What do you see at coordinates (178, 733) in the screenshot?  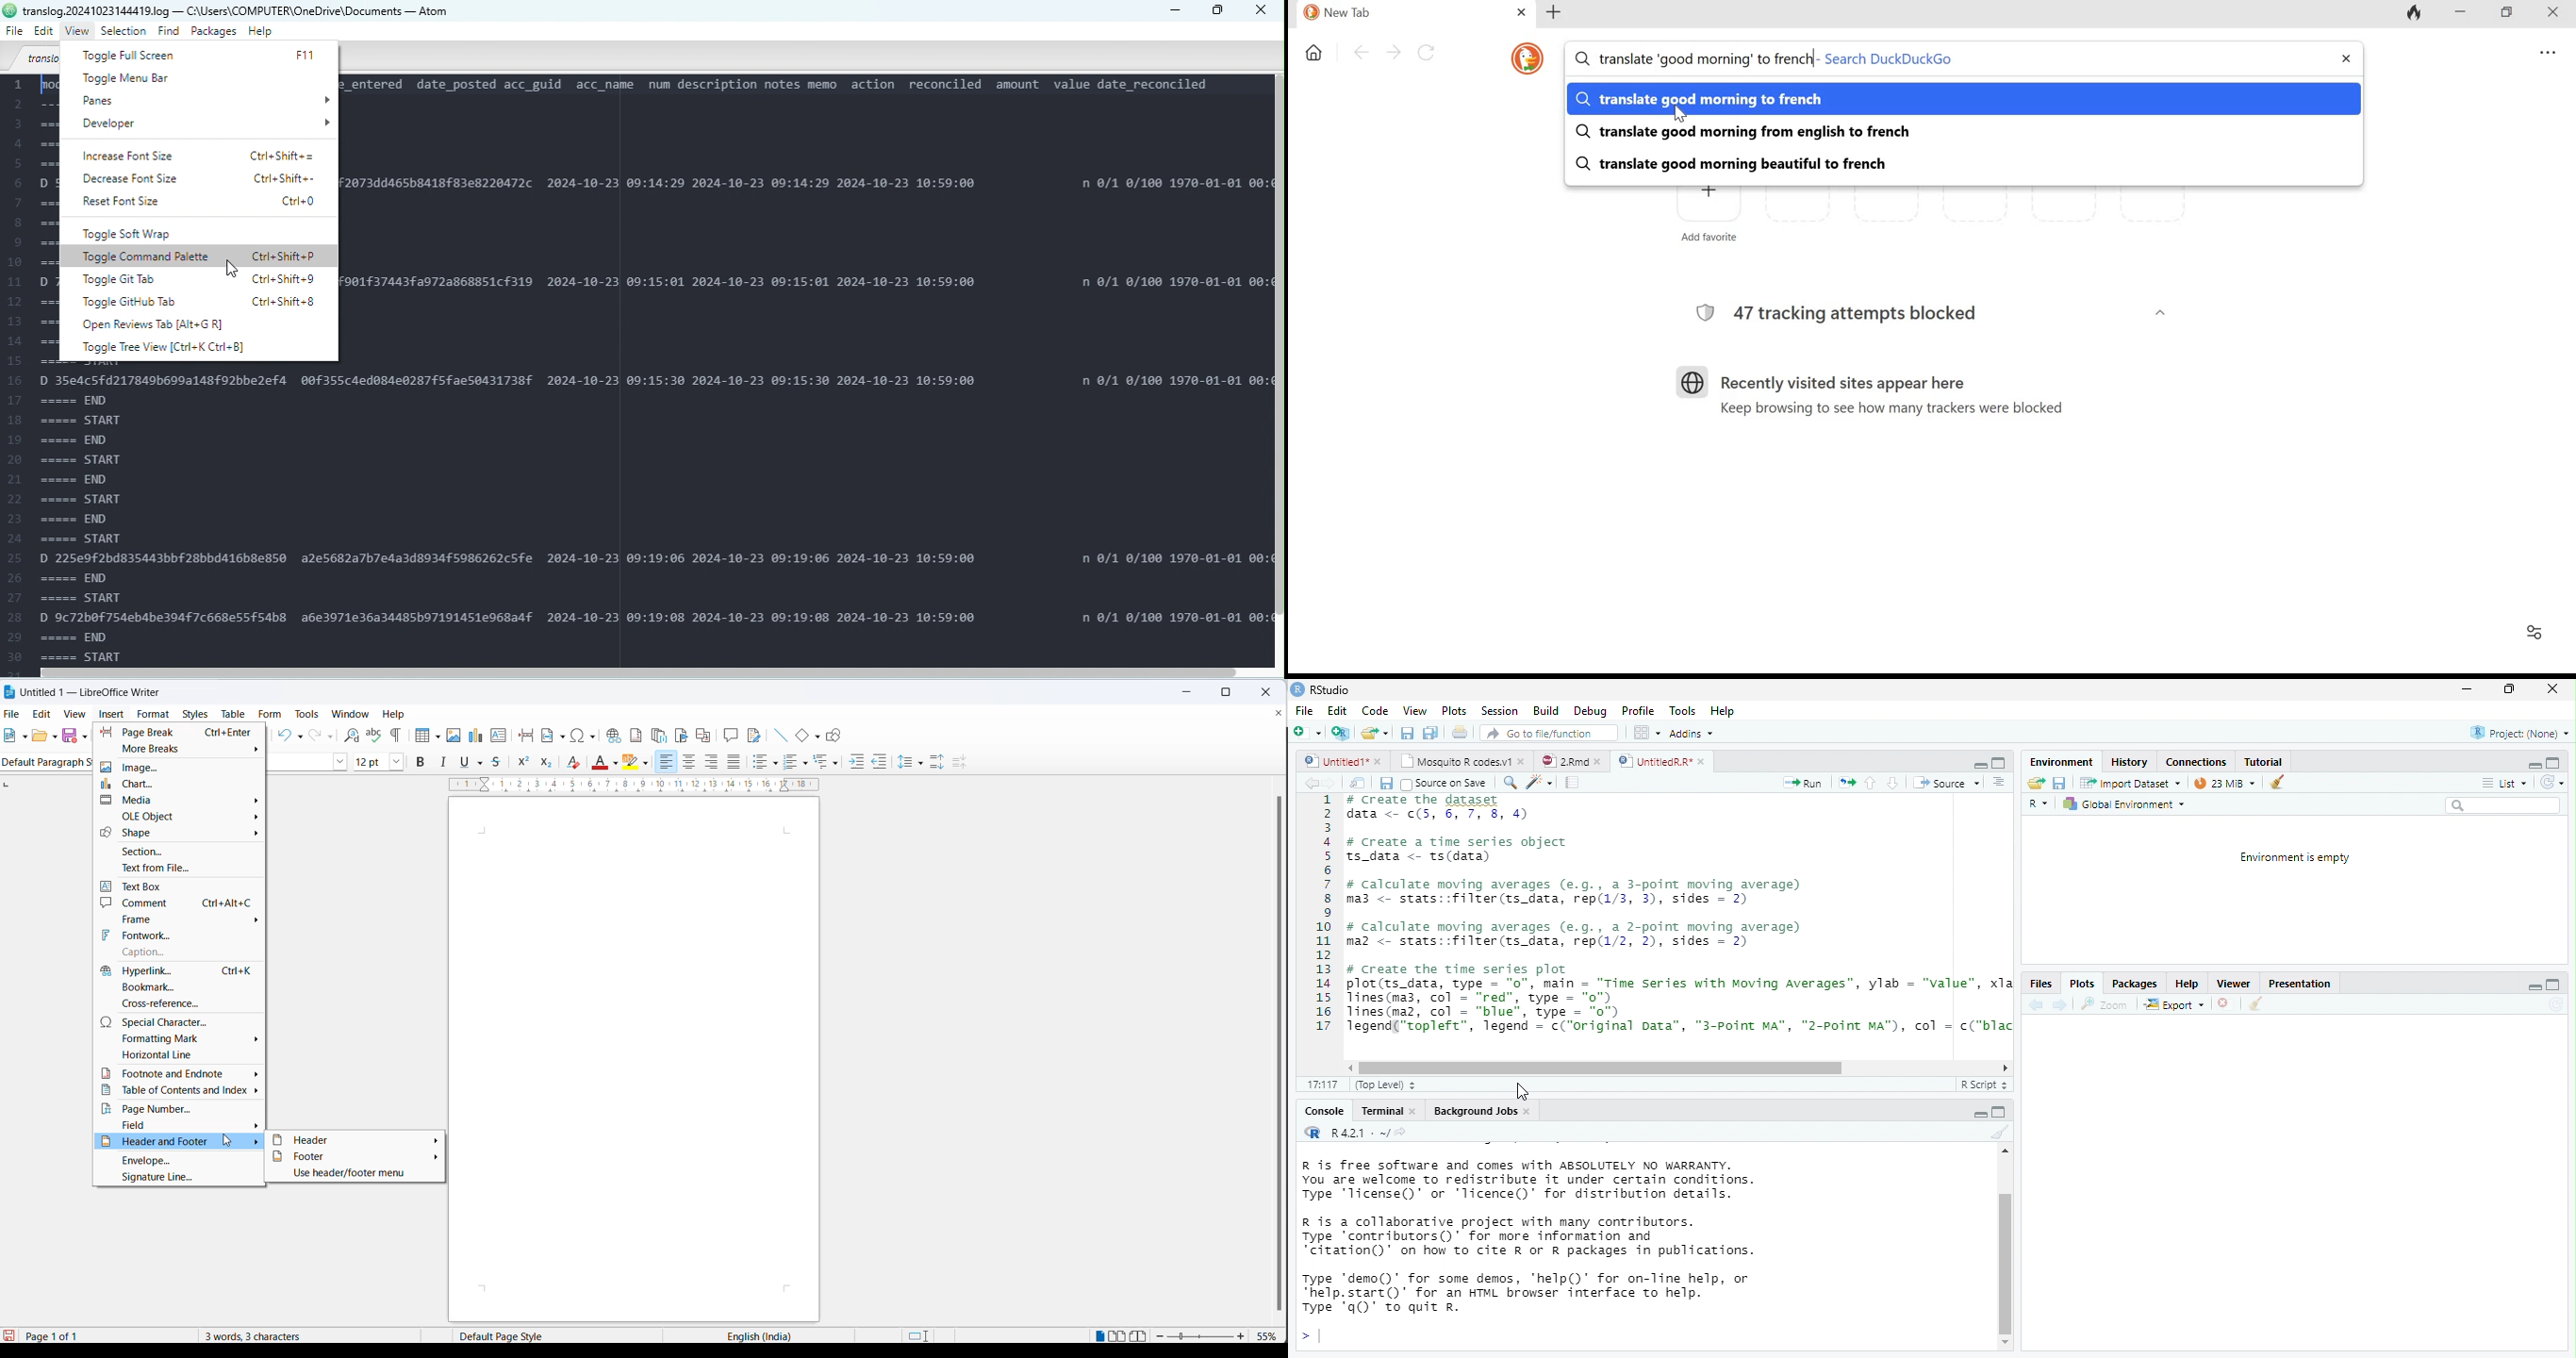 I see `page break` at bounding box center [178, 733].